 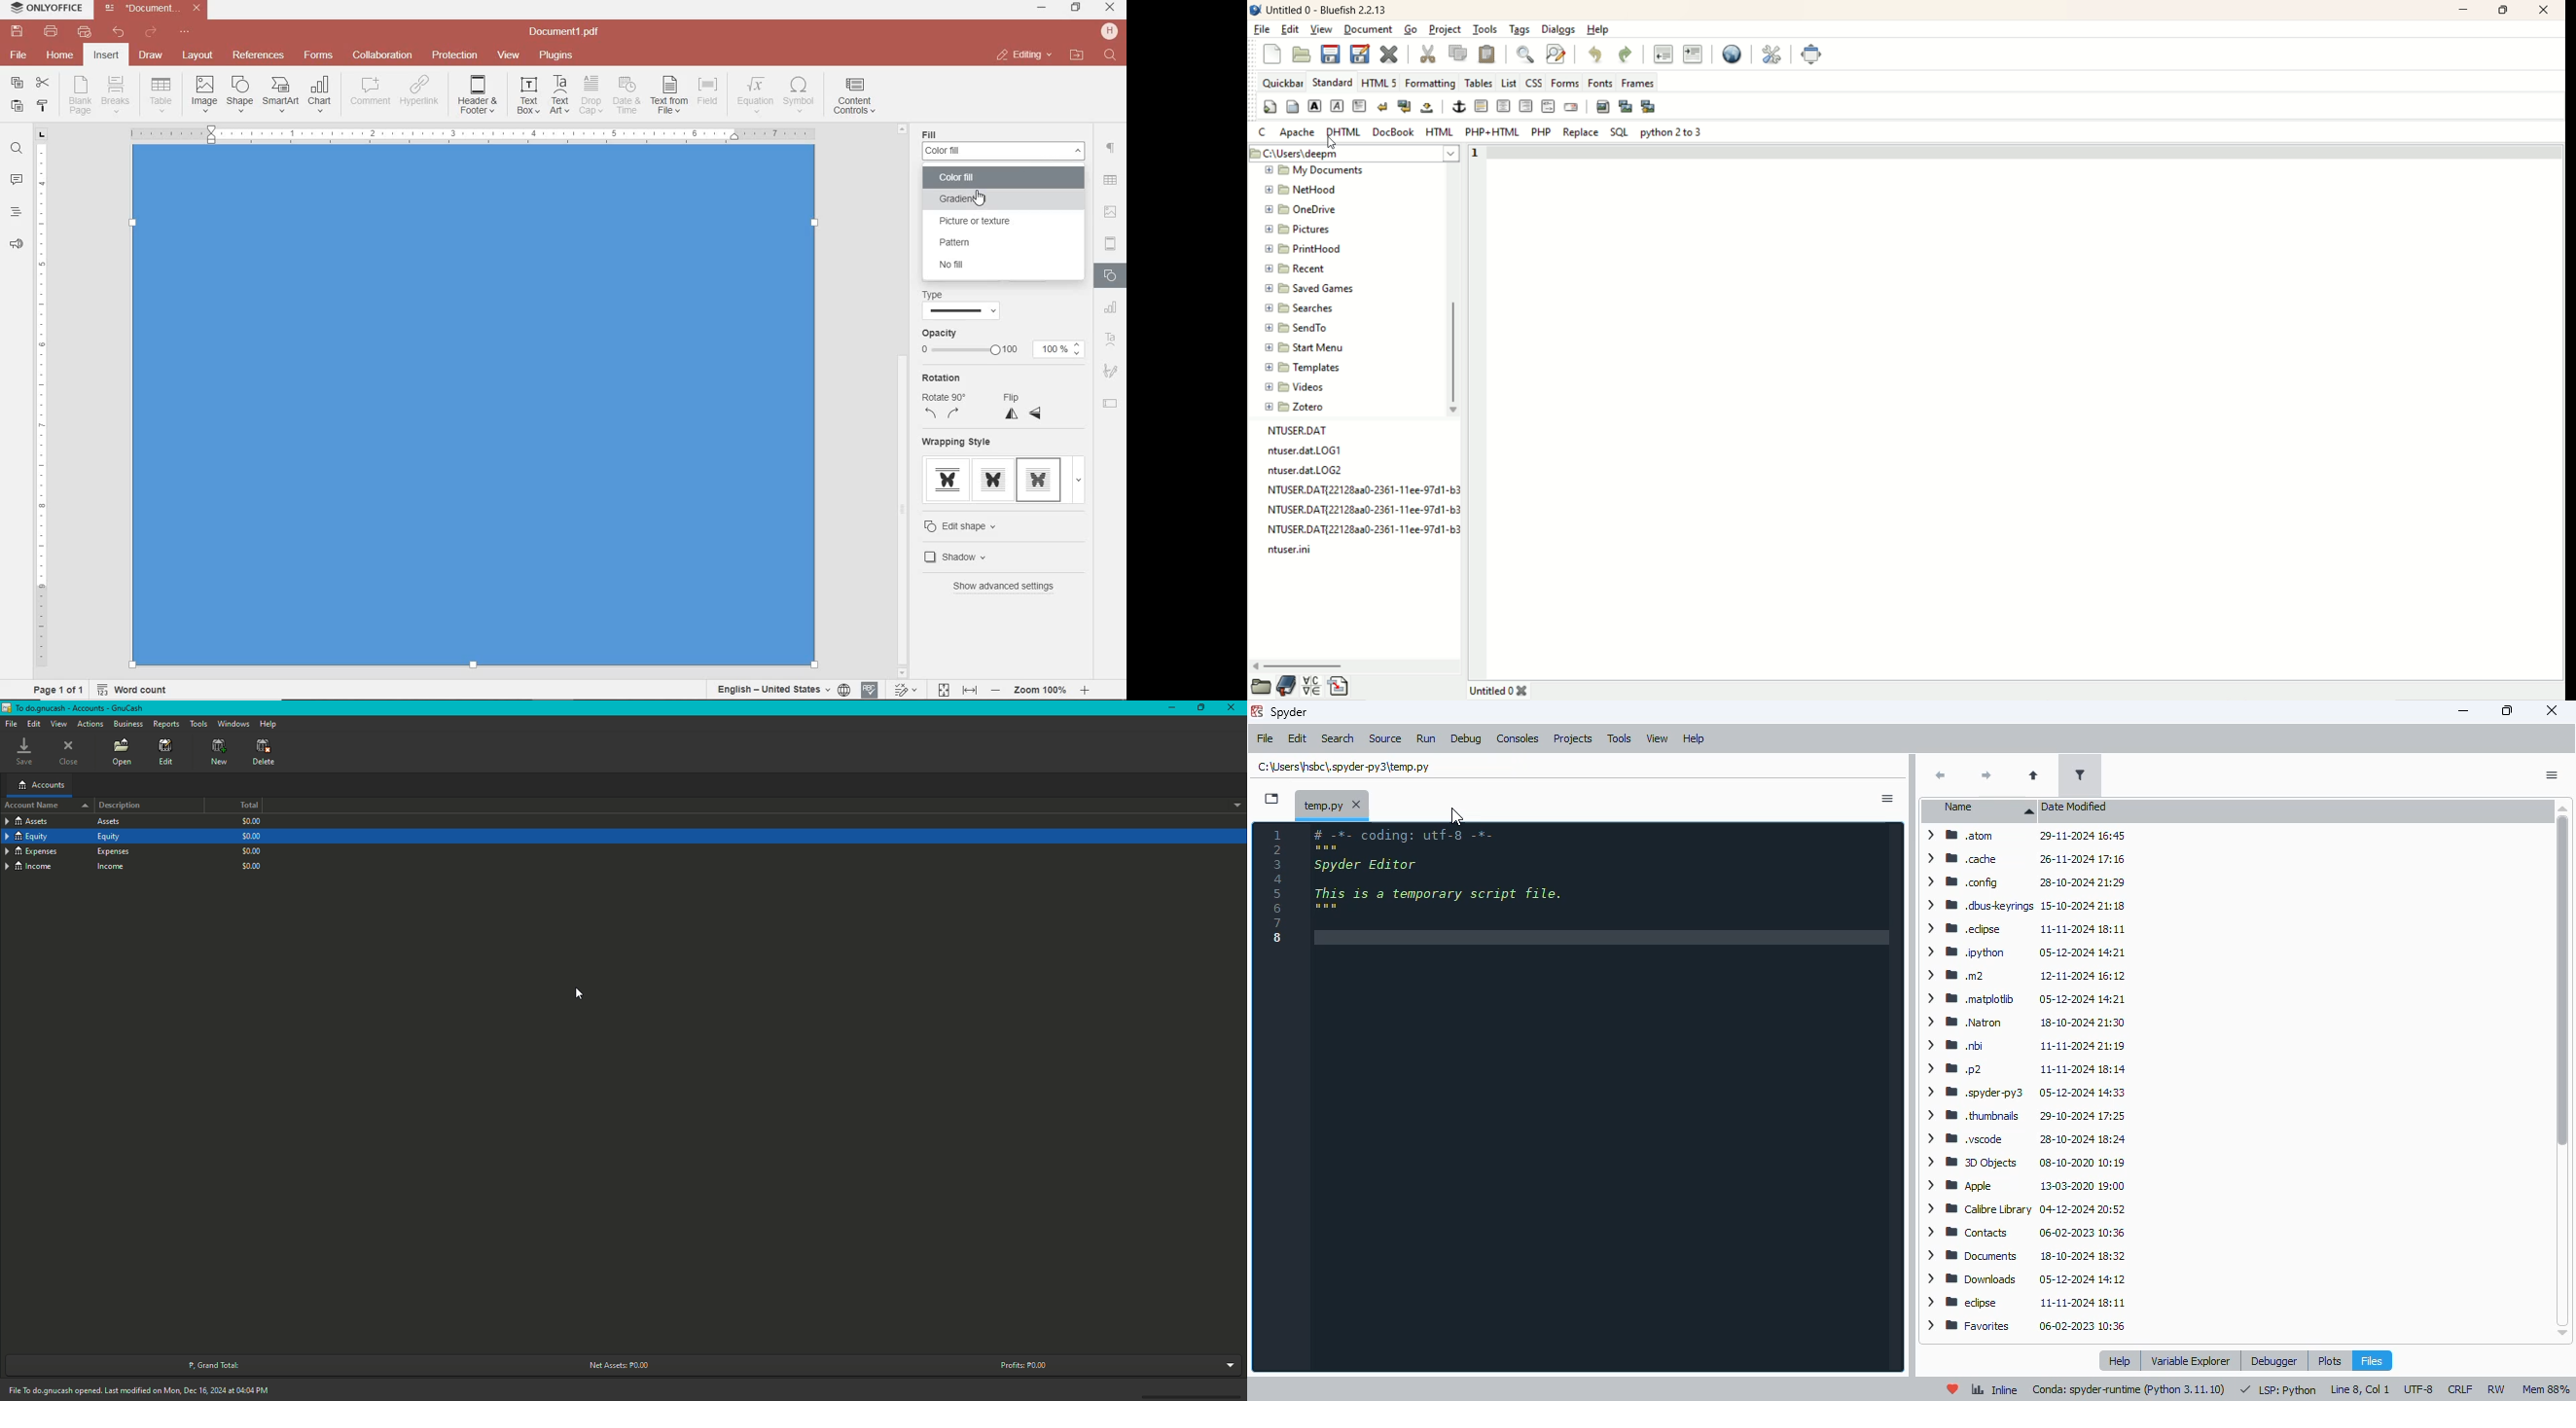 What do you see at coordinates (1693, 56) in the screenshot?
I see `indent` at bounding box center [1693, 56].